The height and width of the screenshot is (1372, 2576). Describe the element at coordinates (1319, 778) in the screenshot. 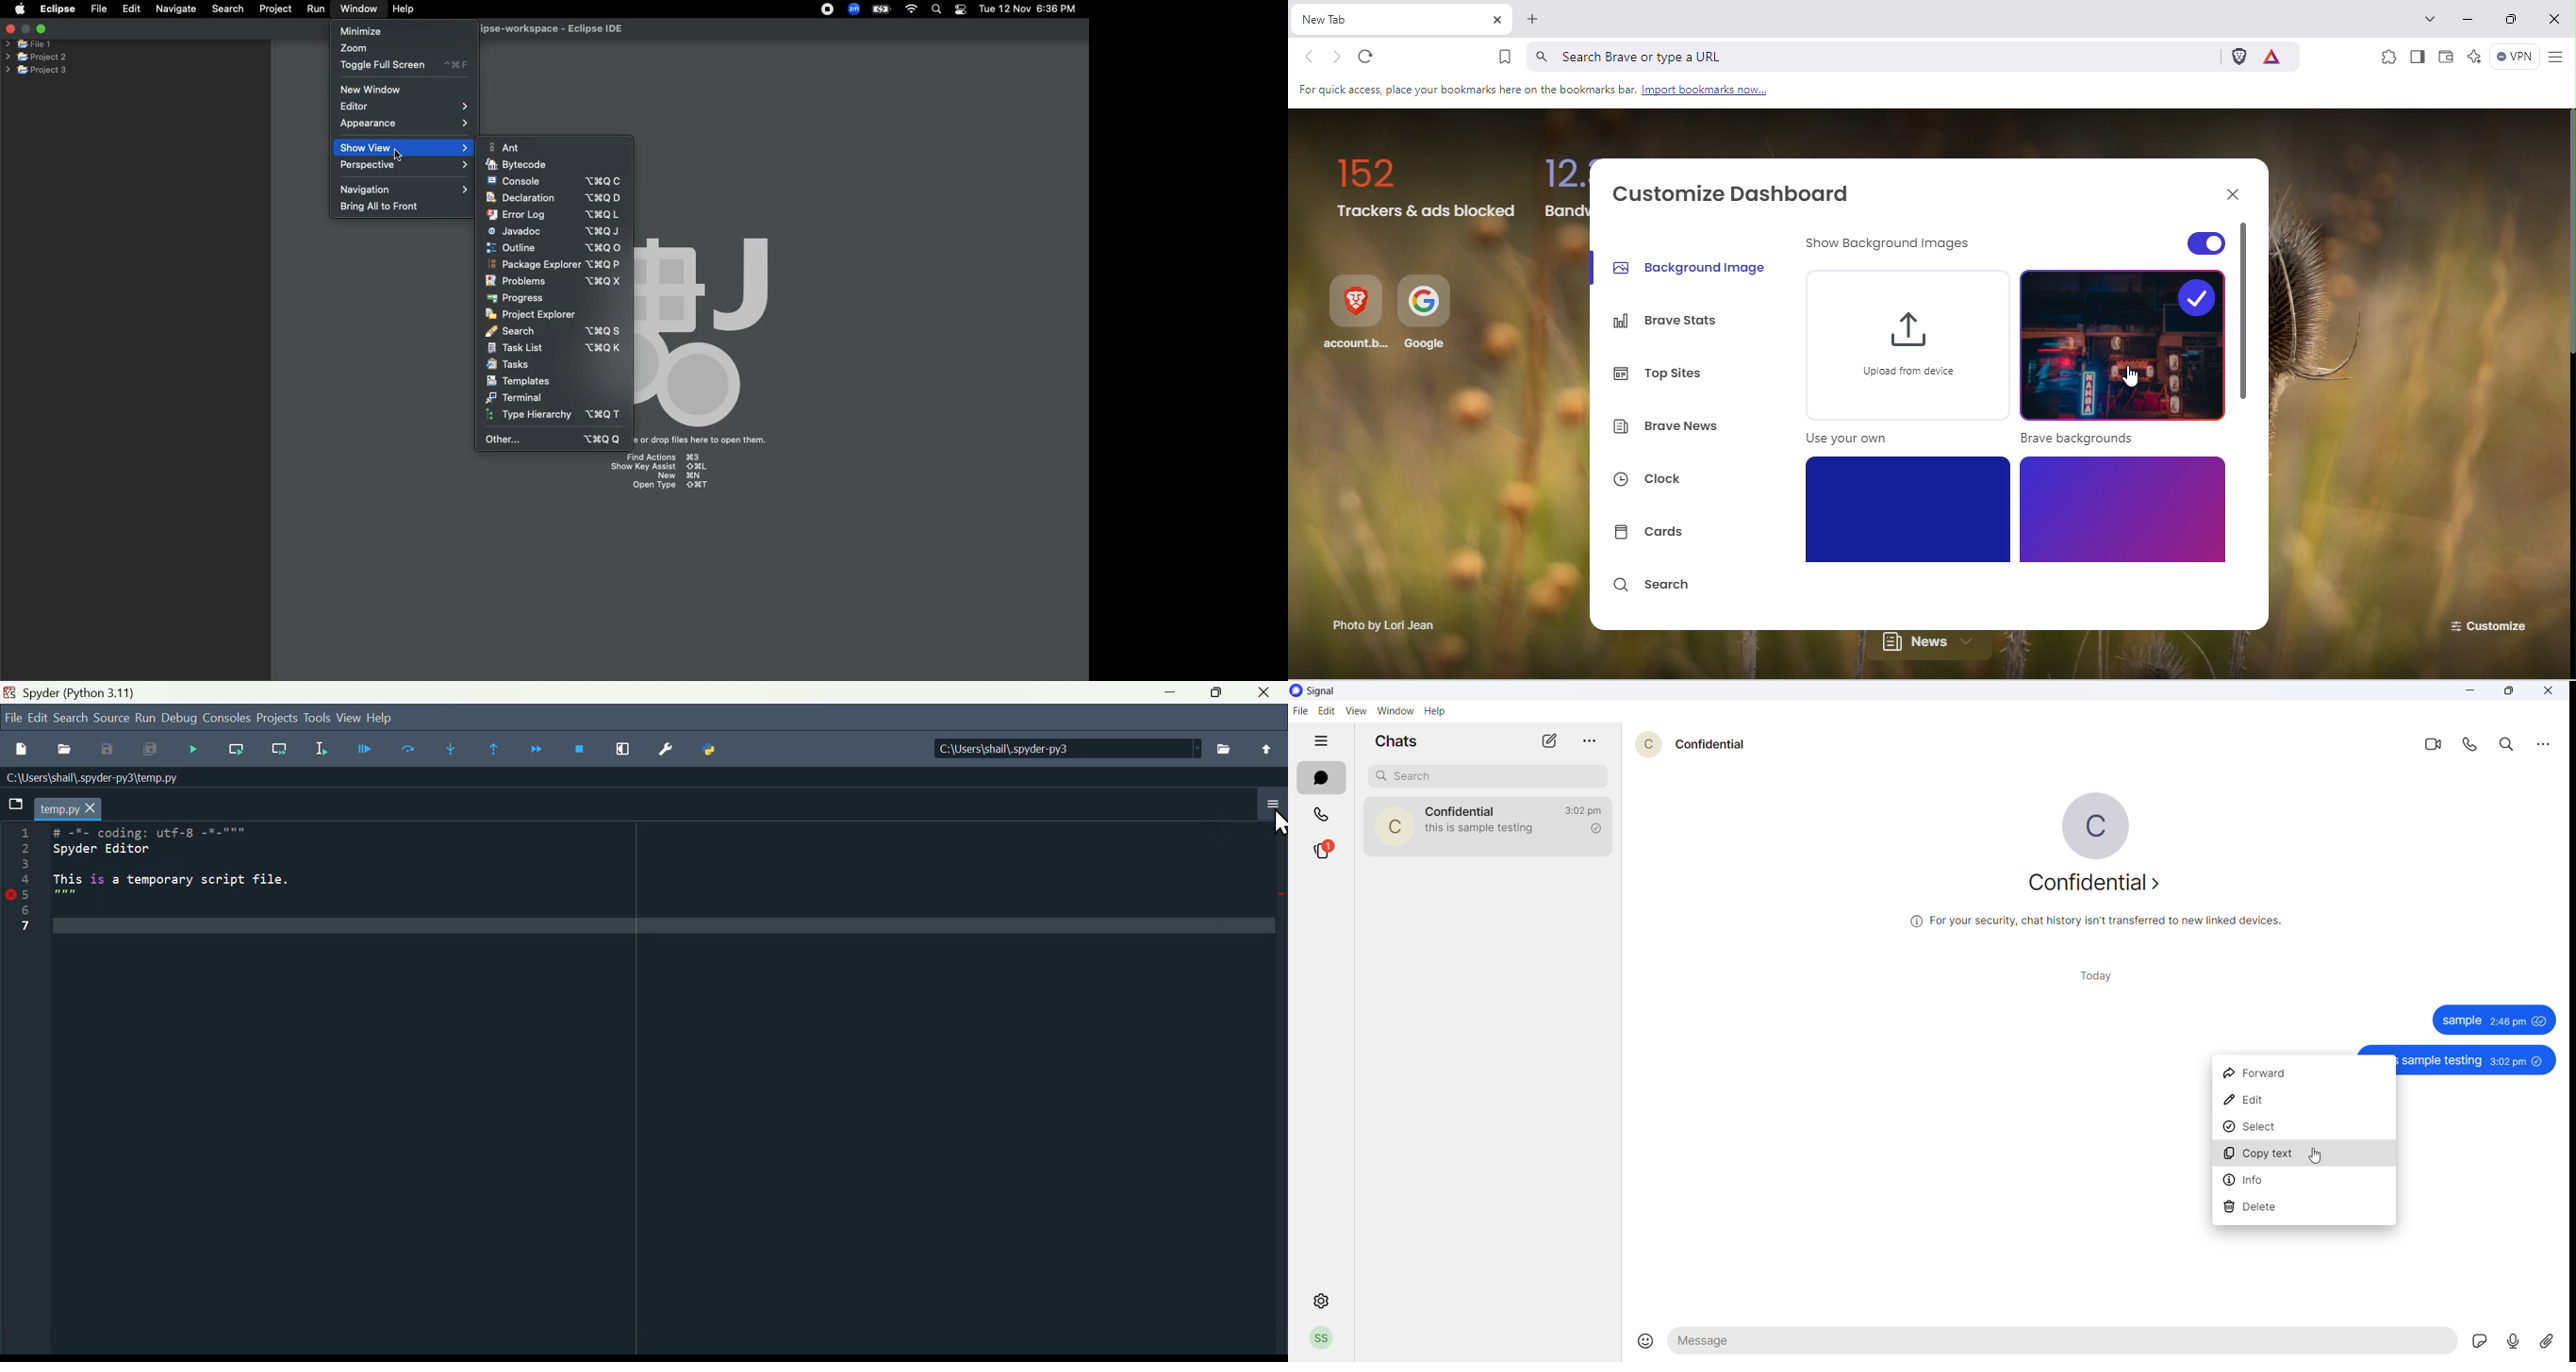

I see `chats` at that location.